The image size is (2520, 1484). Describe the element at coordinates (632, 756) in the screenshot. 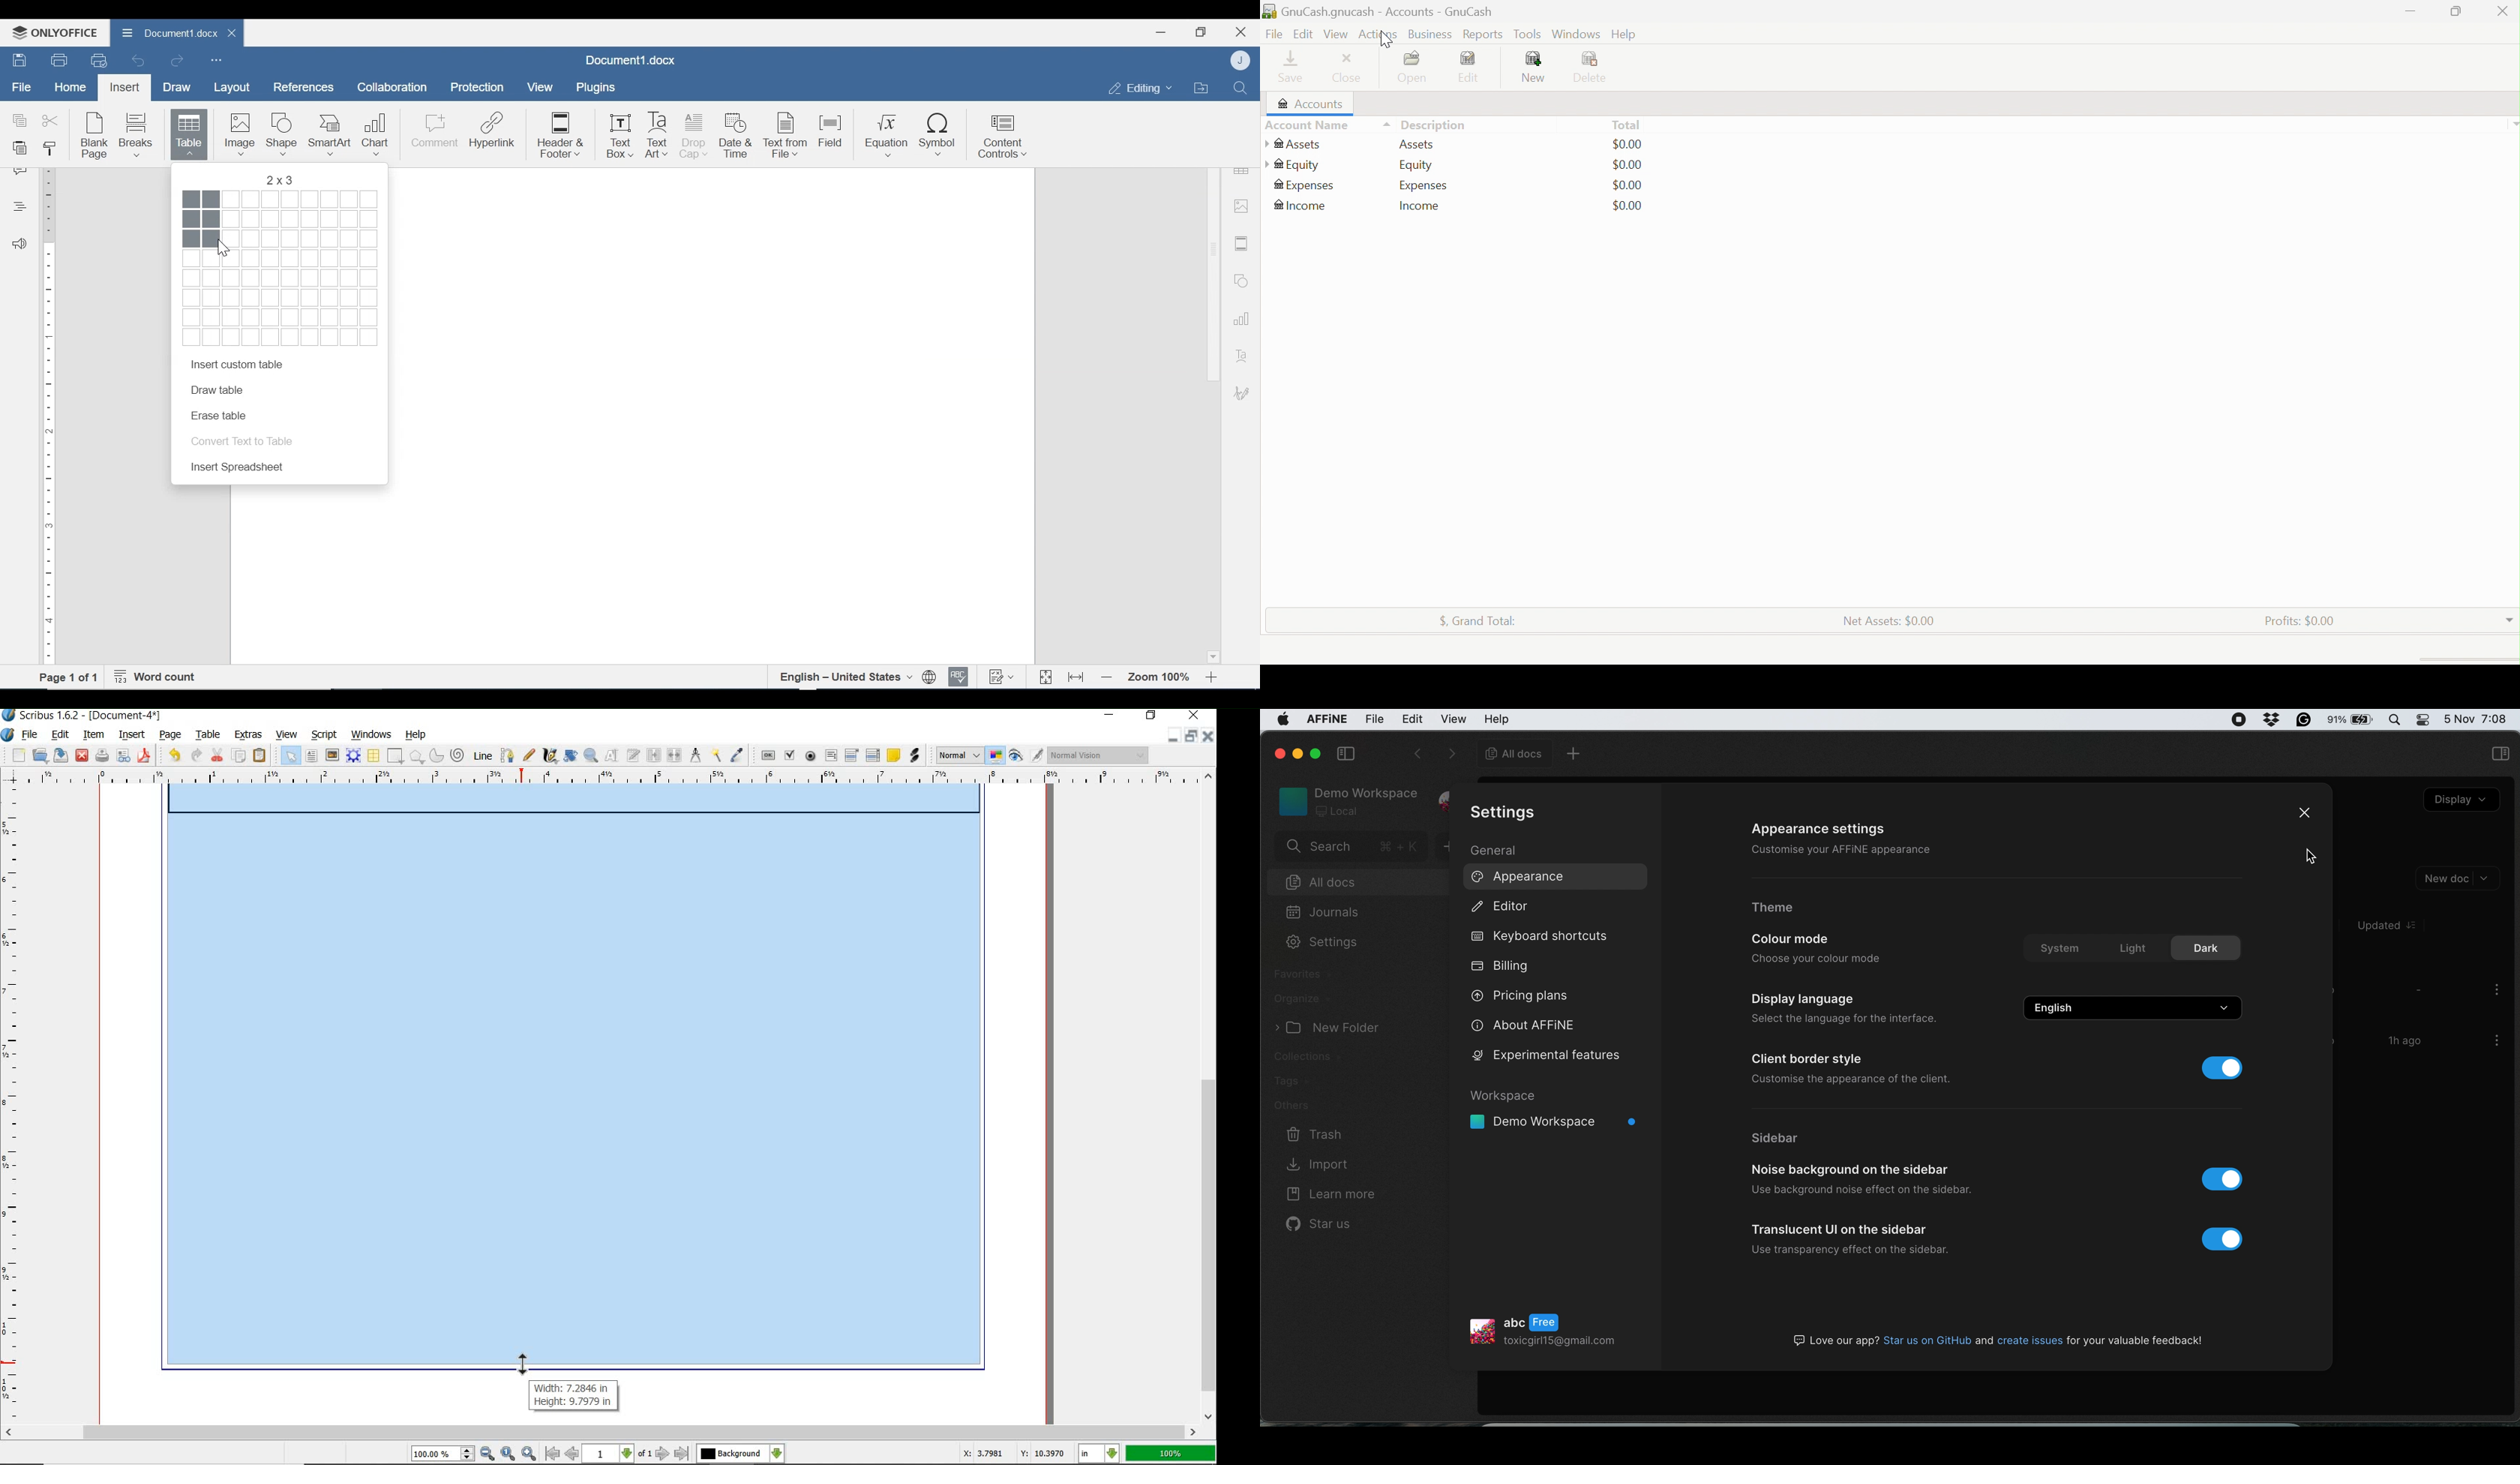

I see `edit text with story editor` at that location.